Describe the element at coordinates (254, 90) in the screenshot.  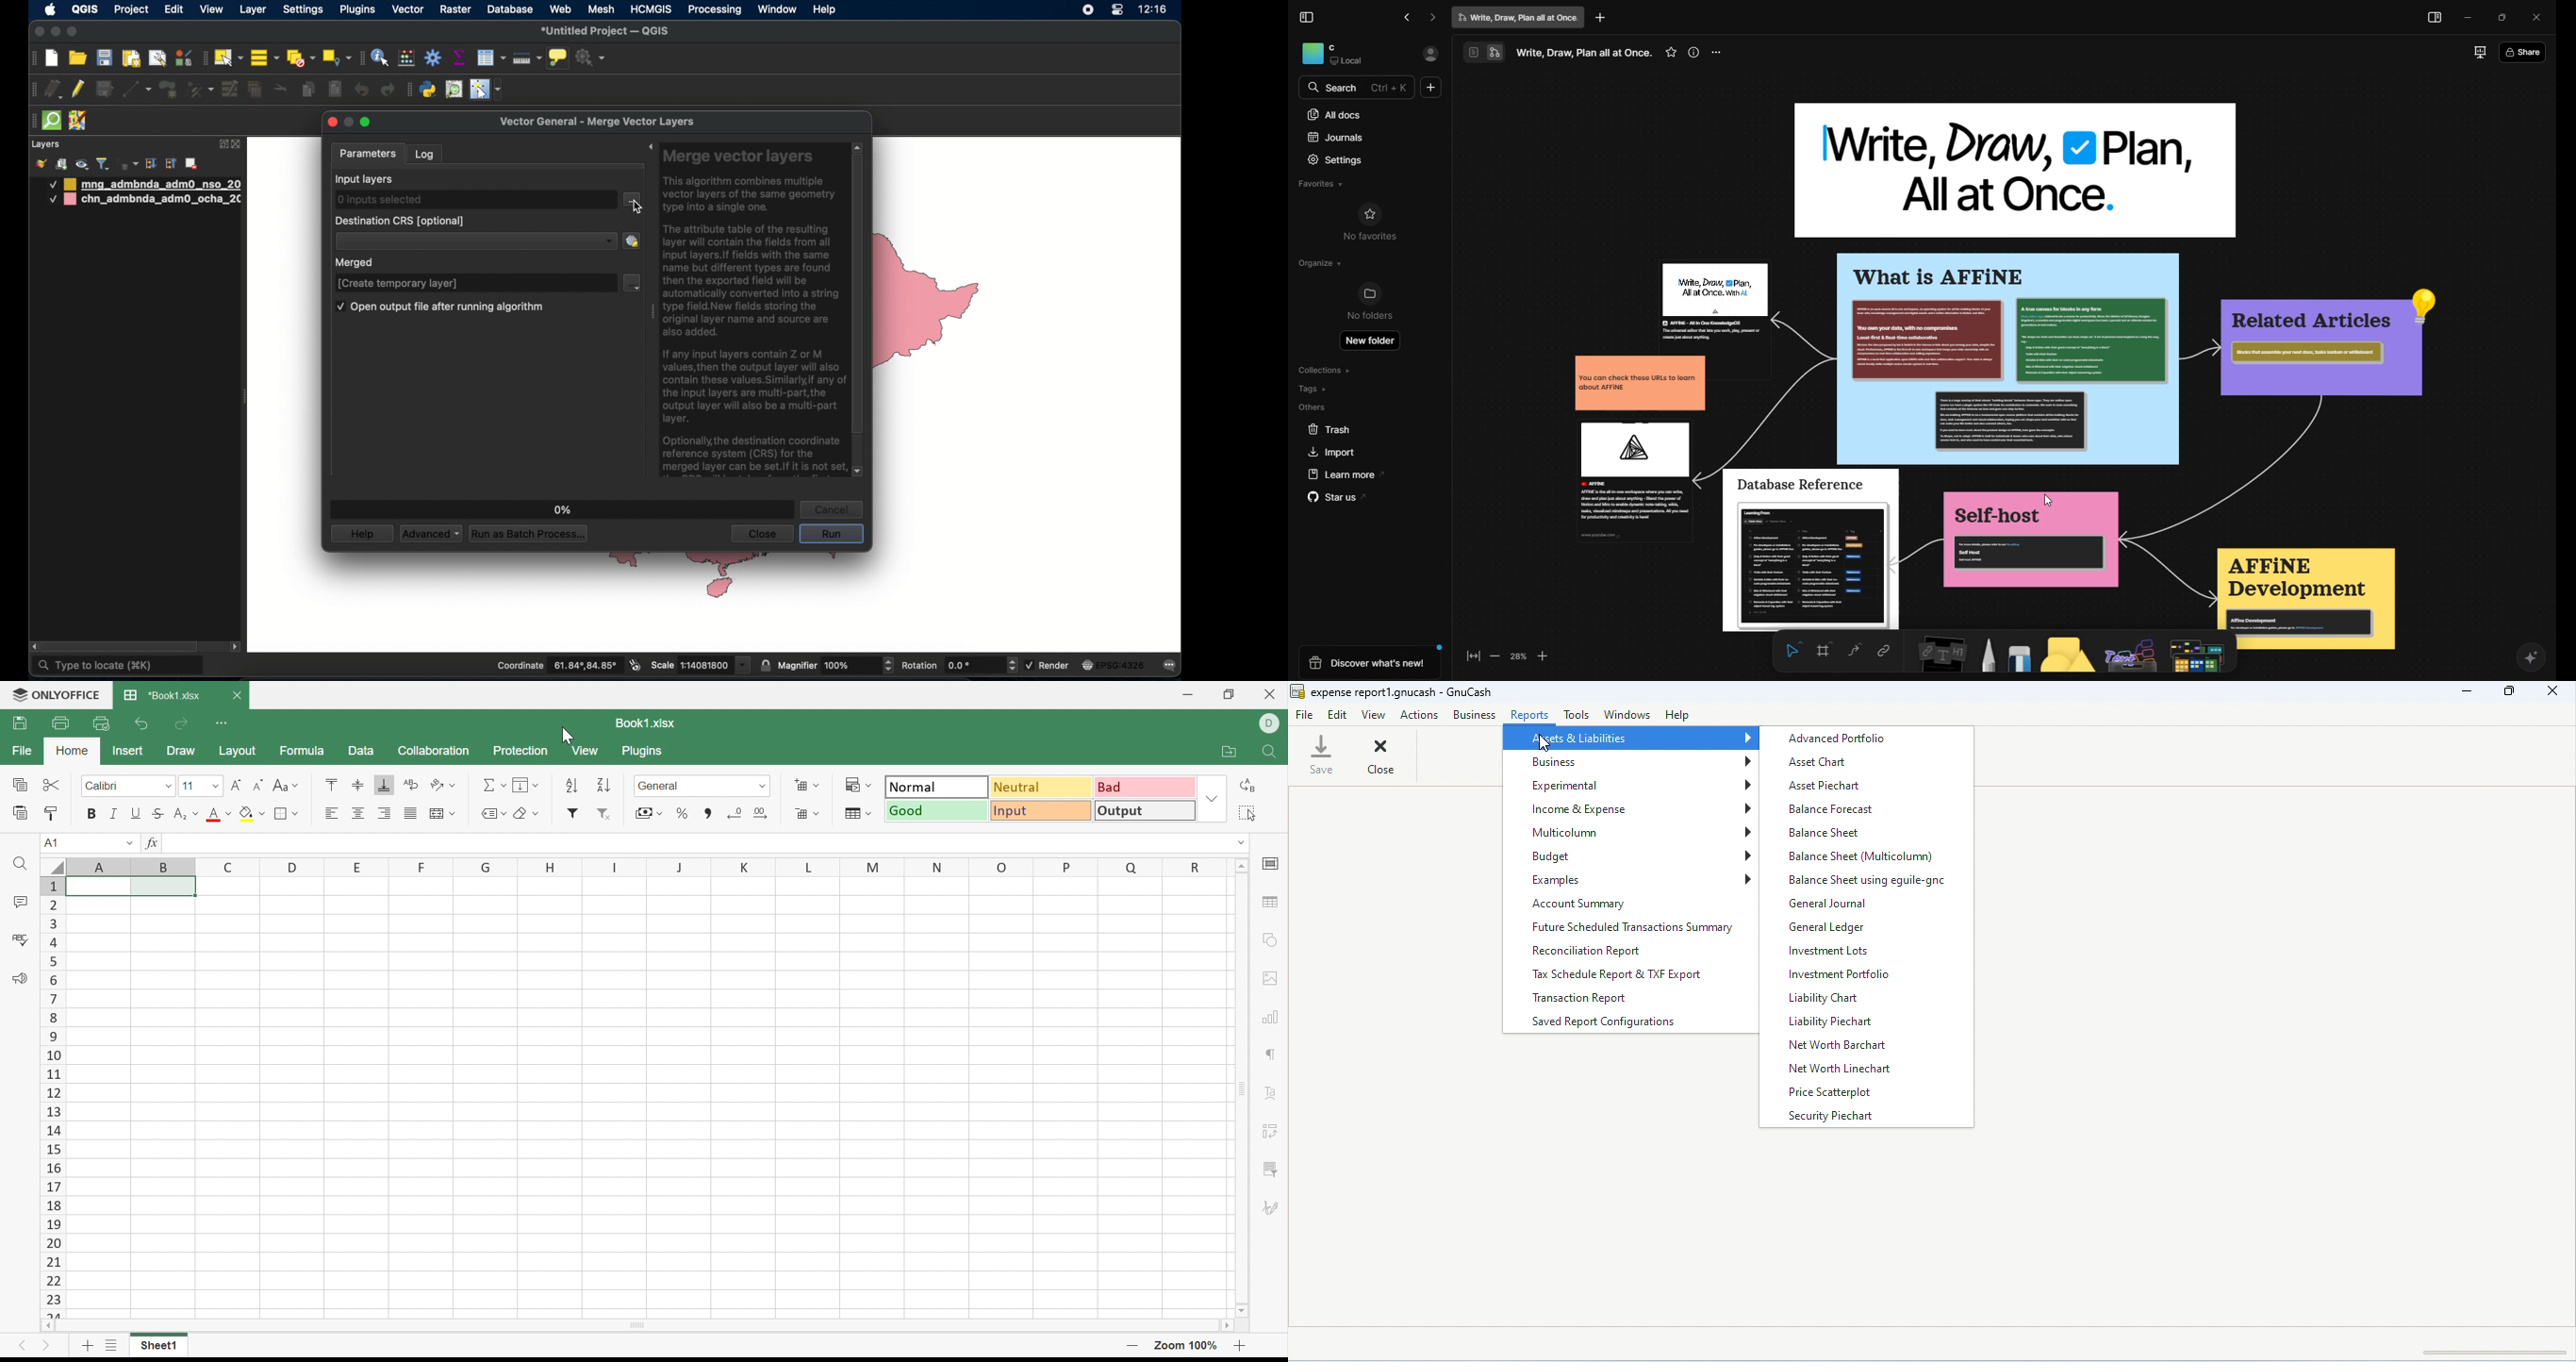
I see `delet selected` at that location.